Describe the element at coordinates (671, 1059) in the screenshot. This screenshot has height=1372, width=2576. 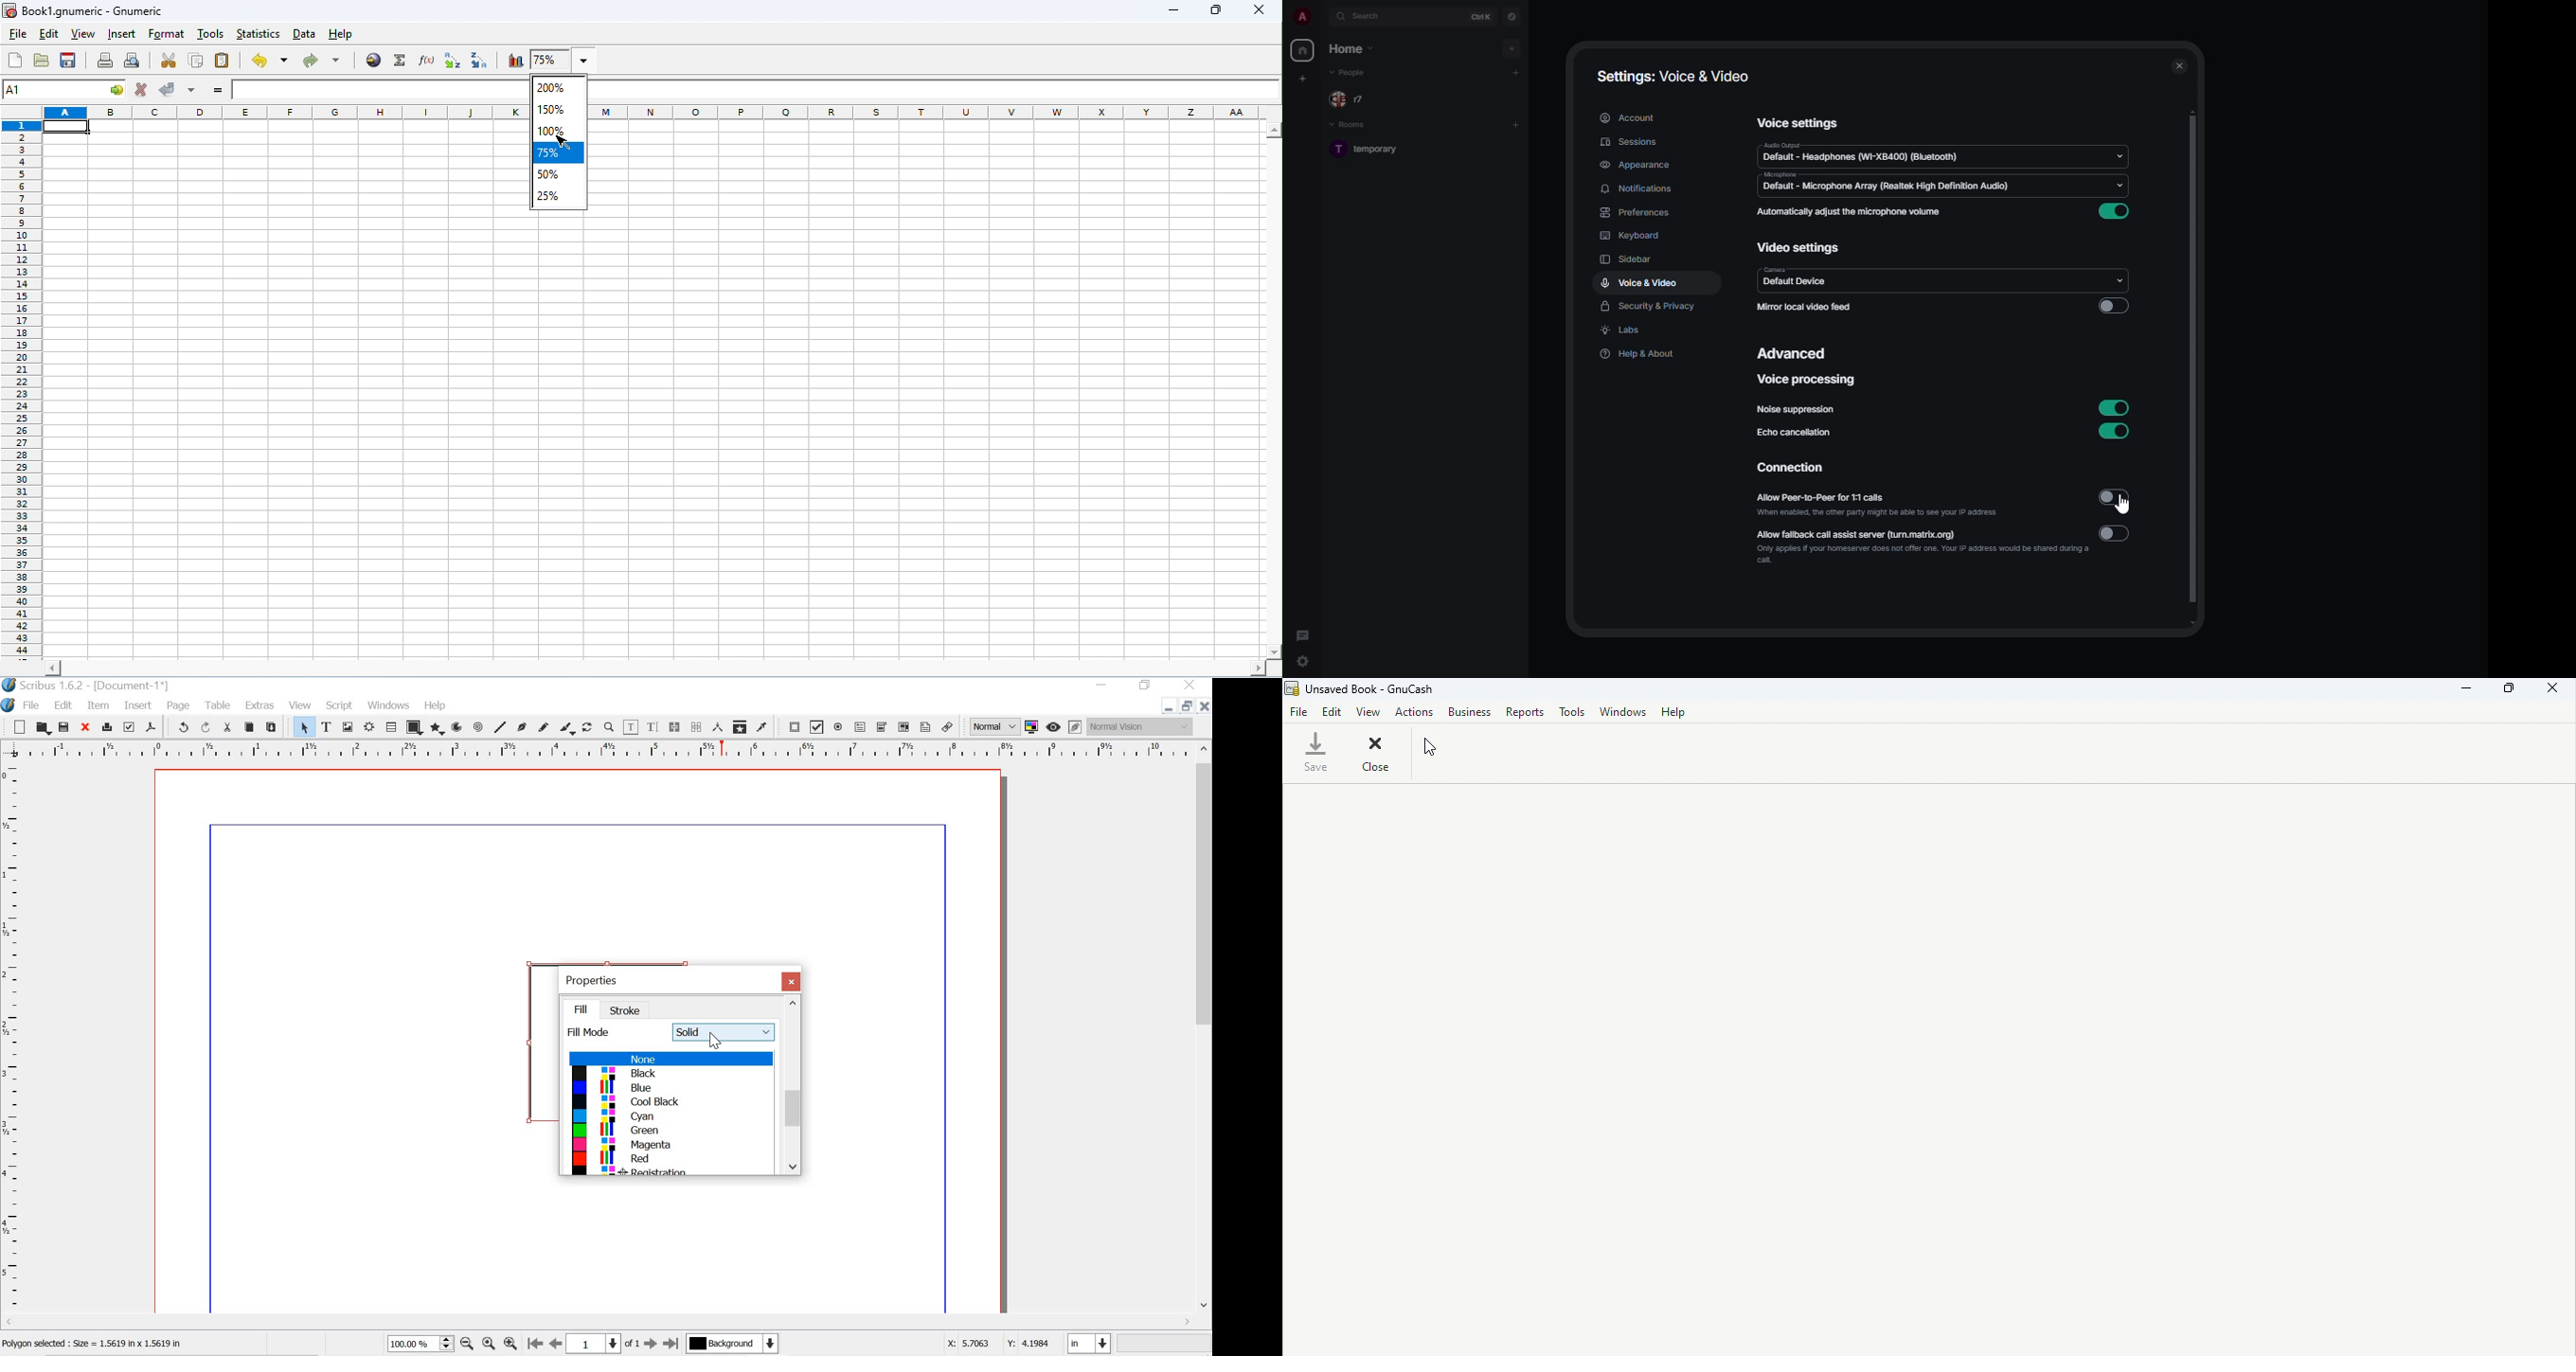
I see `none` at that location.